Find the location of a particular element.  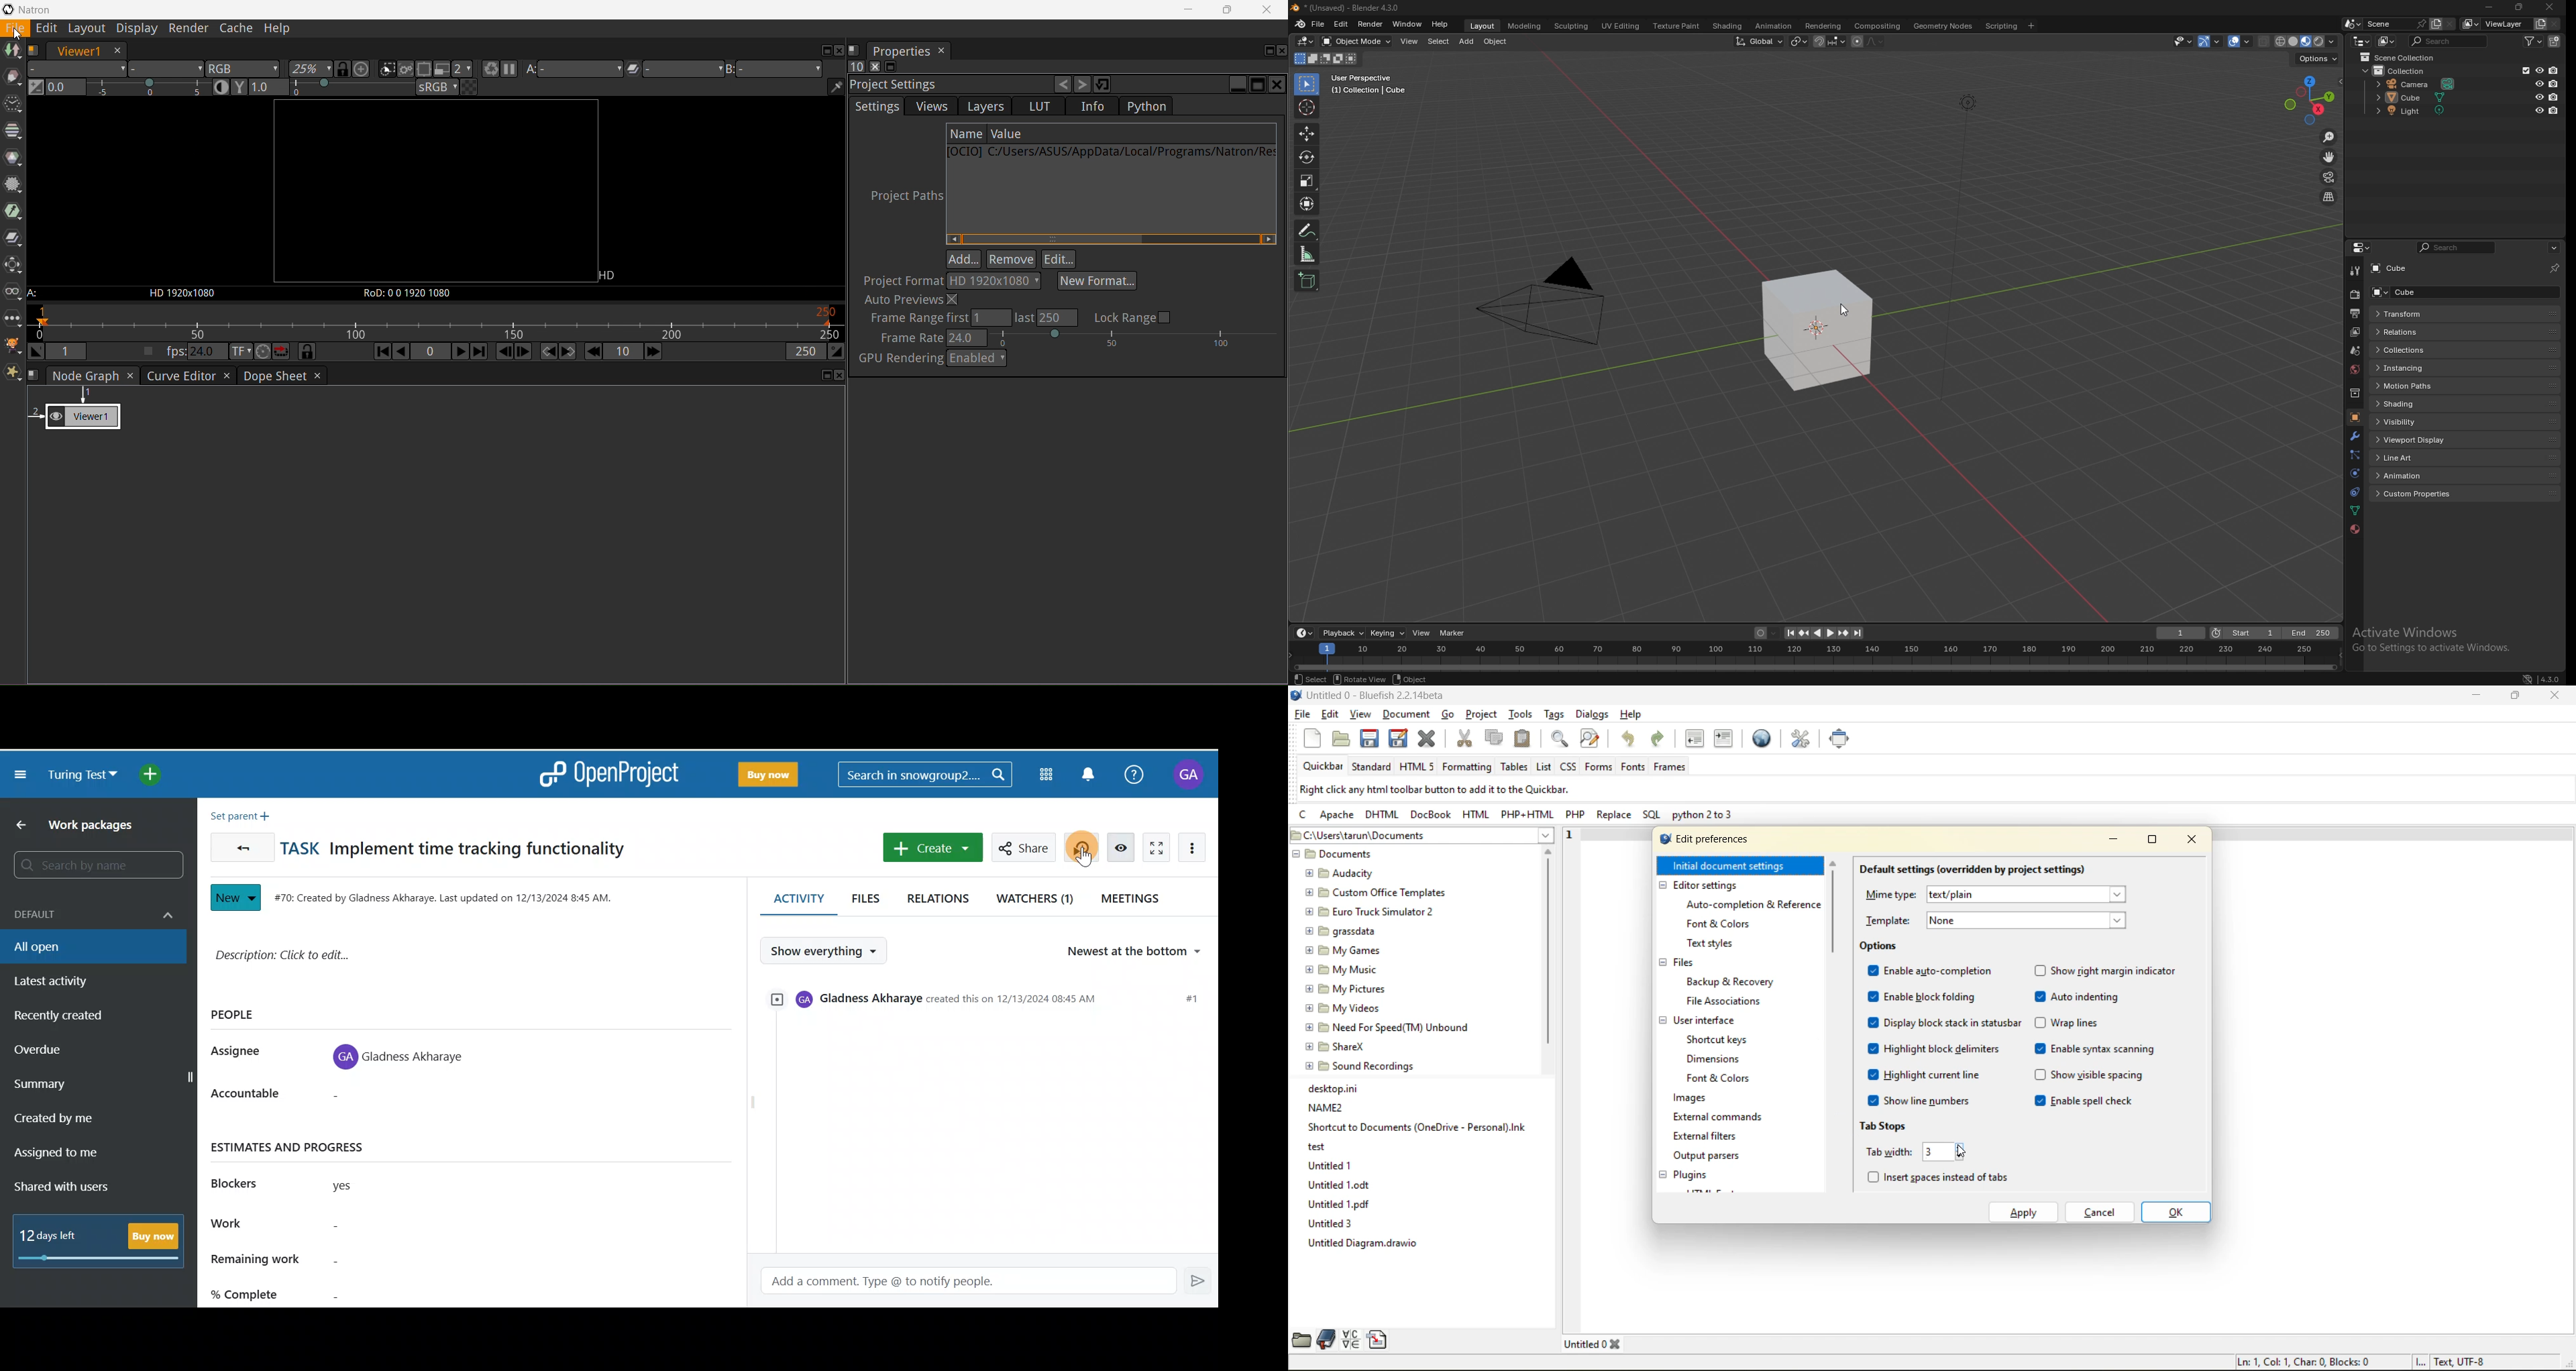

playback is located at coordinates (1343, 633).